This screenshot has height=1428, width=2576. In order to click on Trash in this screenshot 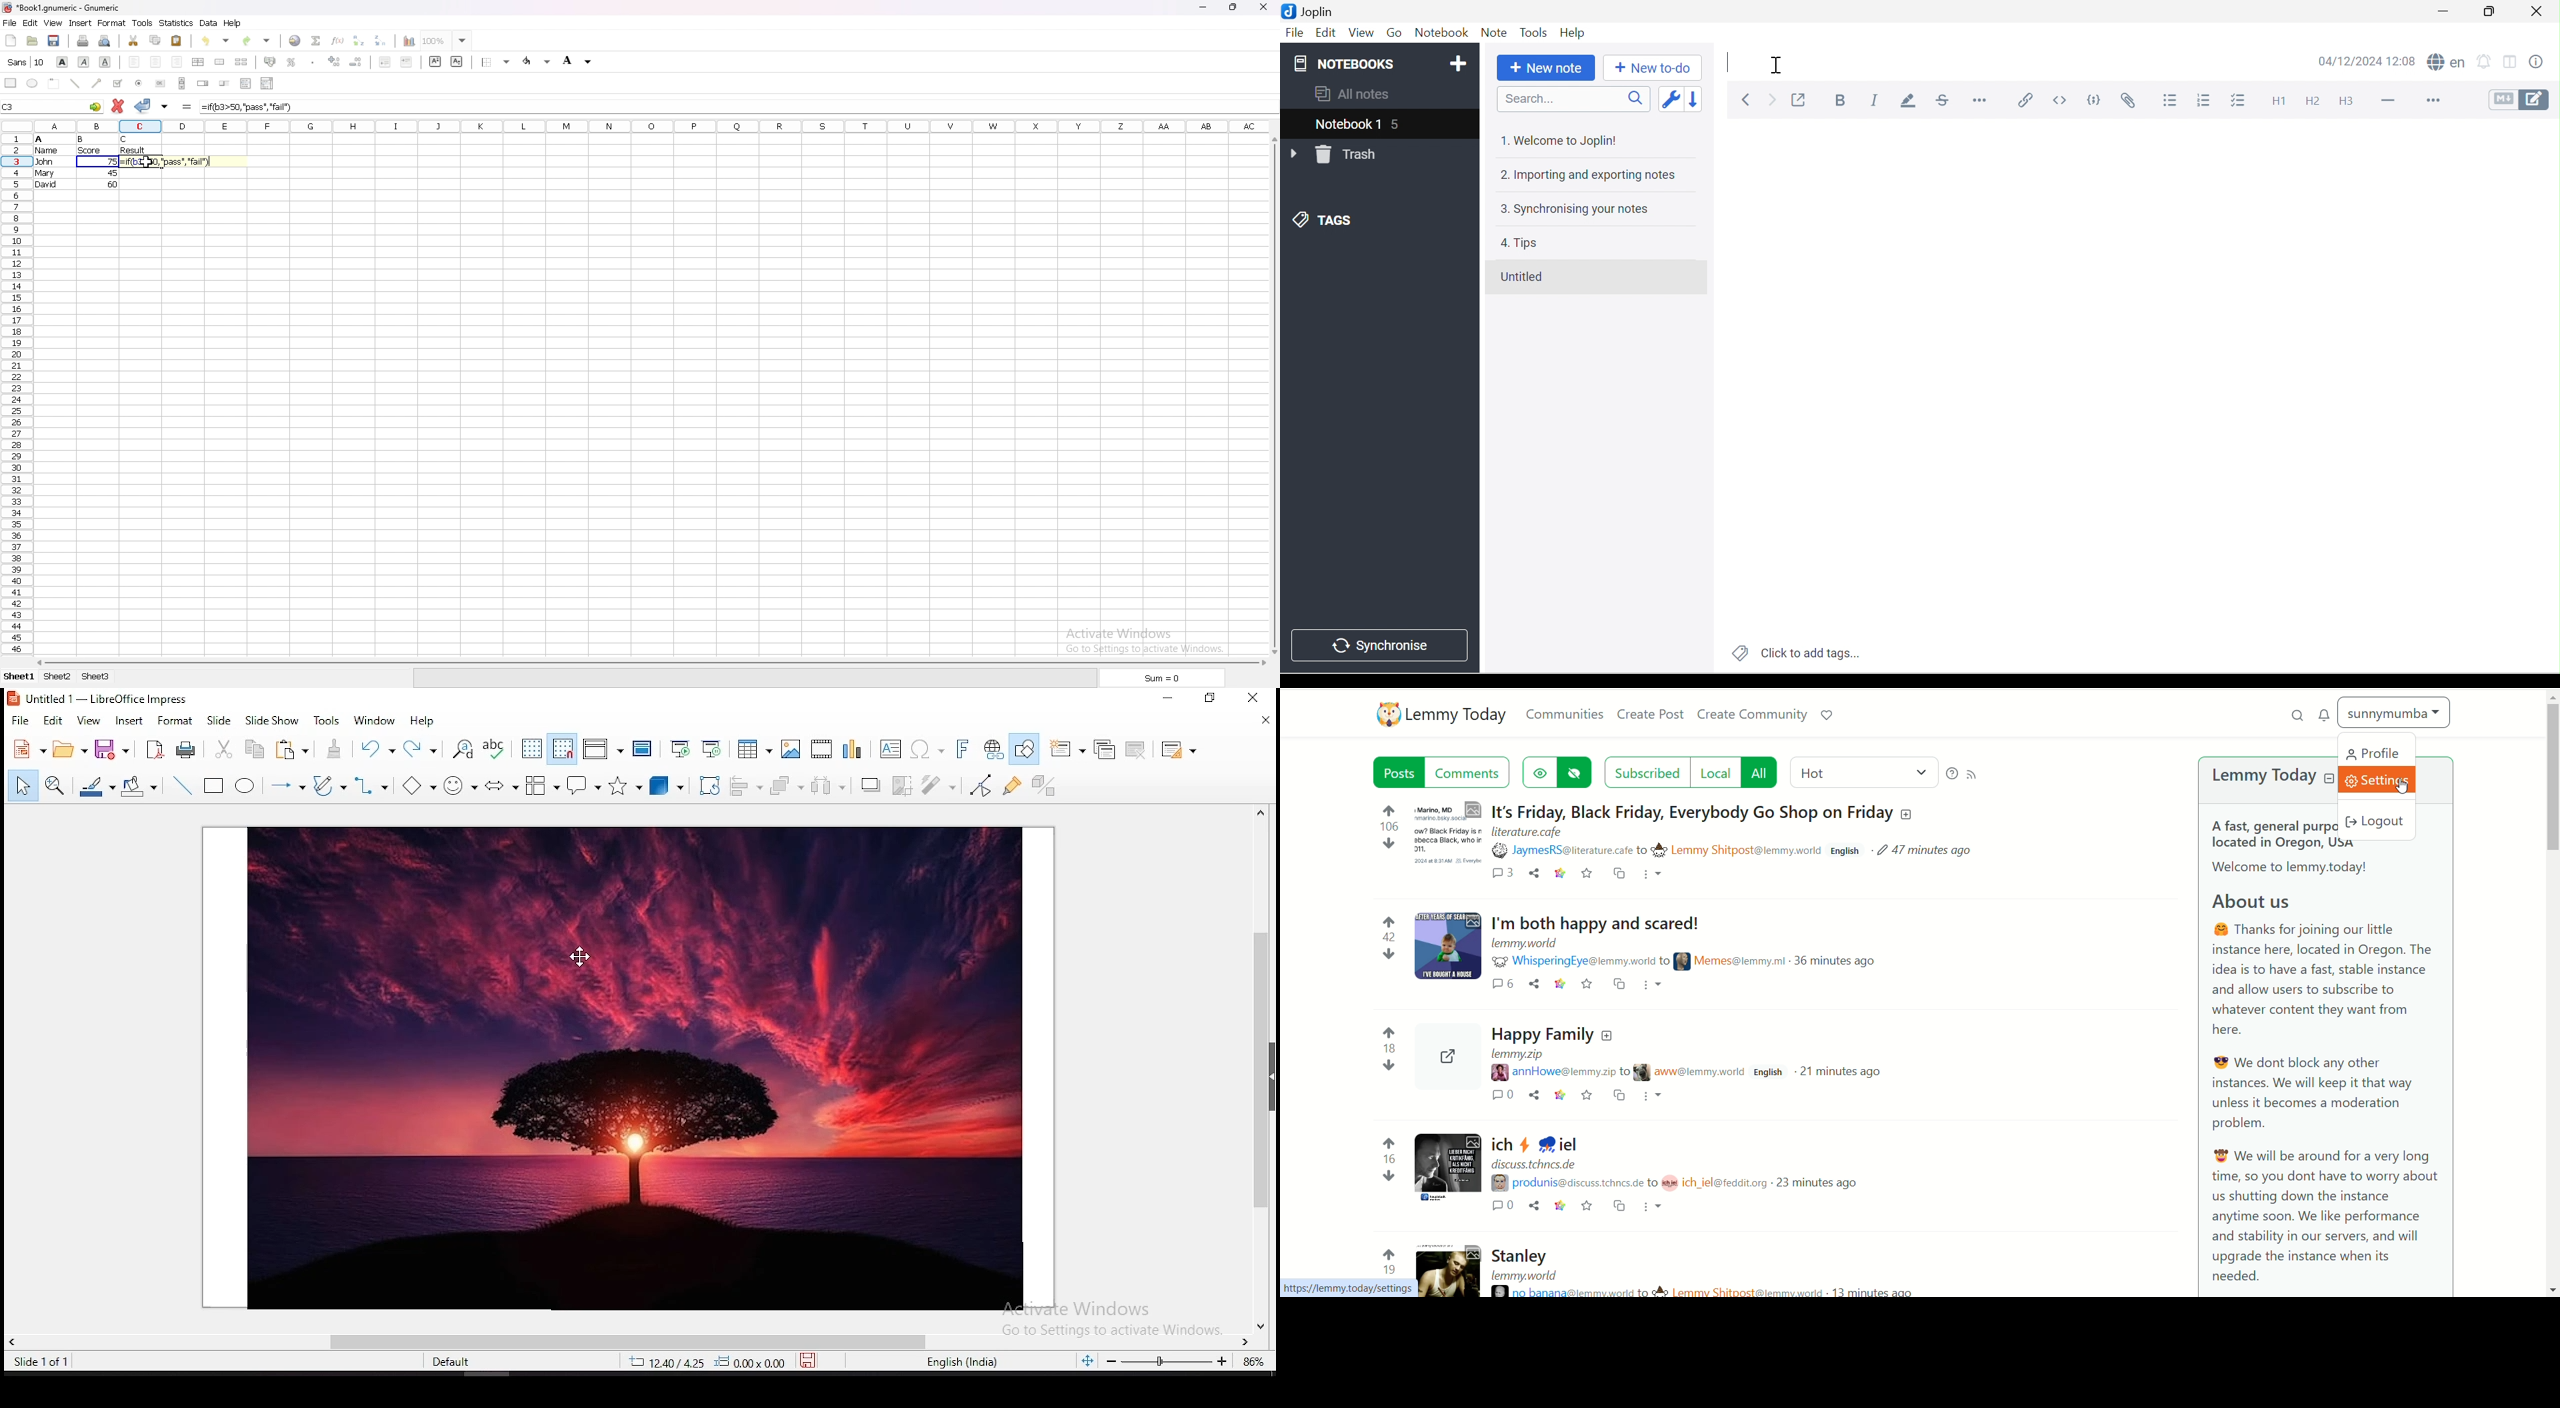, I will do `click(1351, 155)`.